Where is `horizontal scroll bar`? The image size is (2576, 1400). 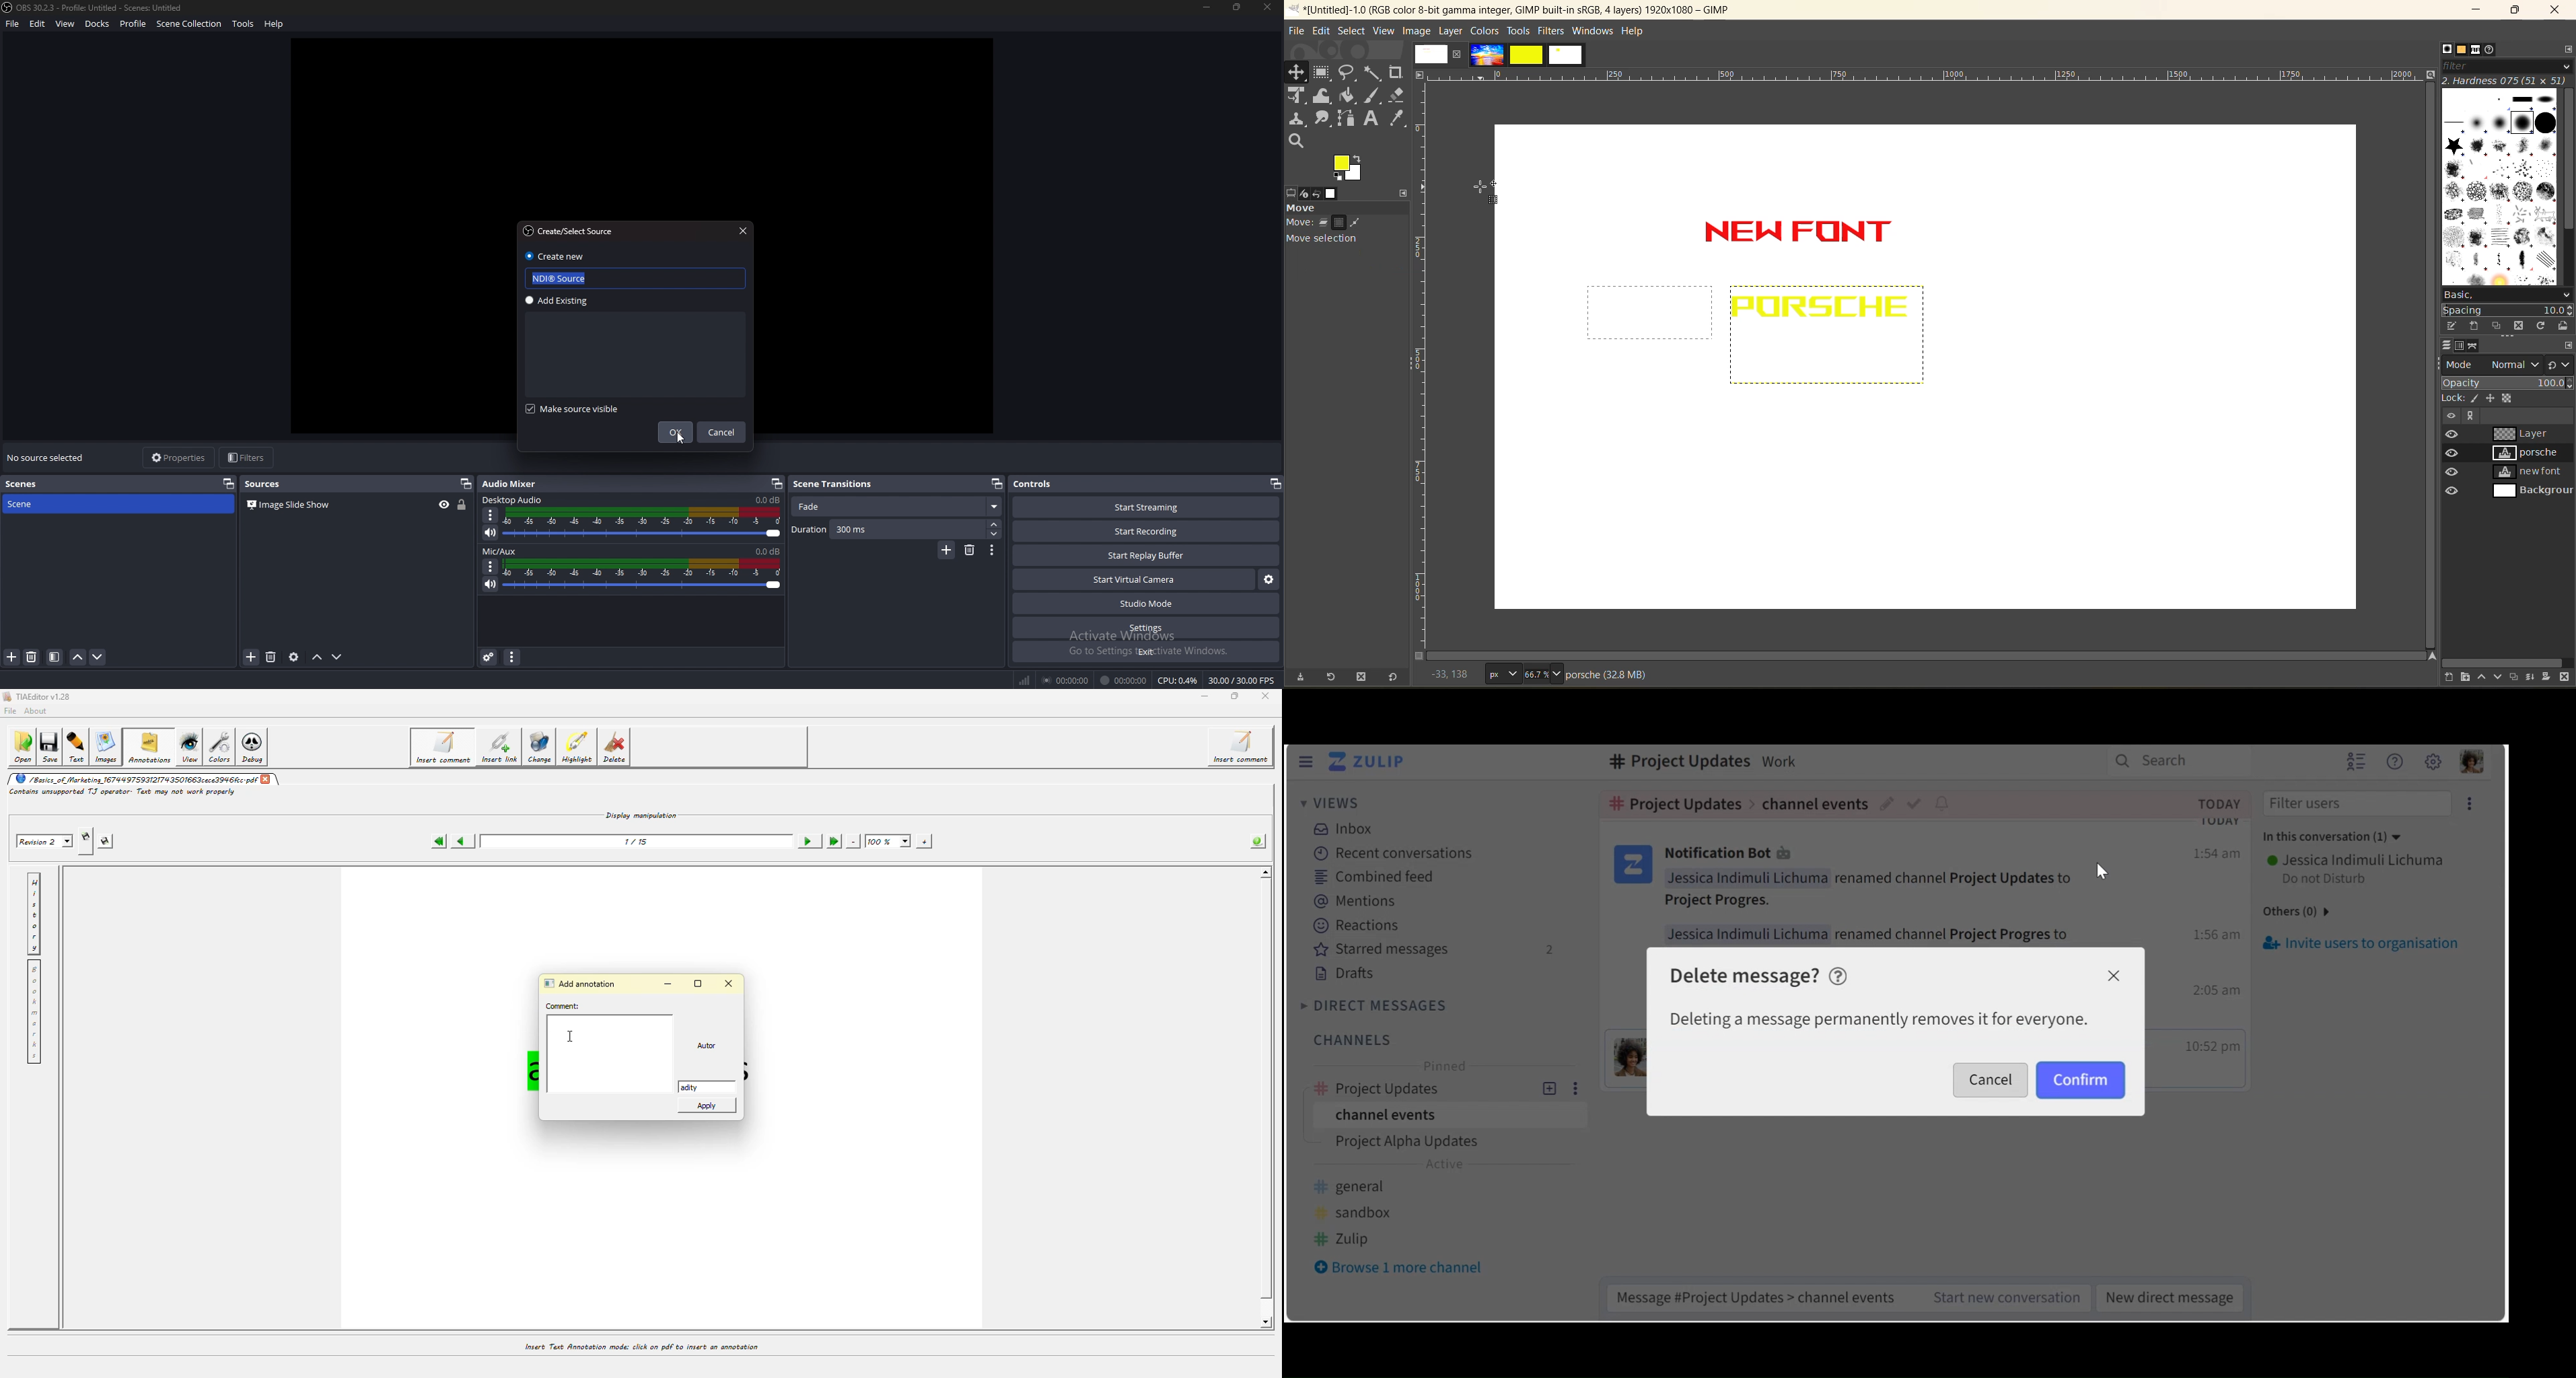 horizontal scroll bar is located at coordinates (2503, 660).